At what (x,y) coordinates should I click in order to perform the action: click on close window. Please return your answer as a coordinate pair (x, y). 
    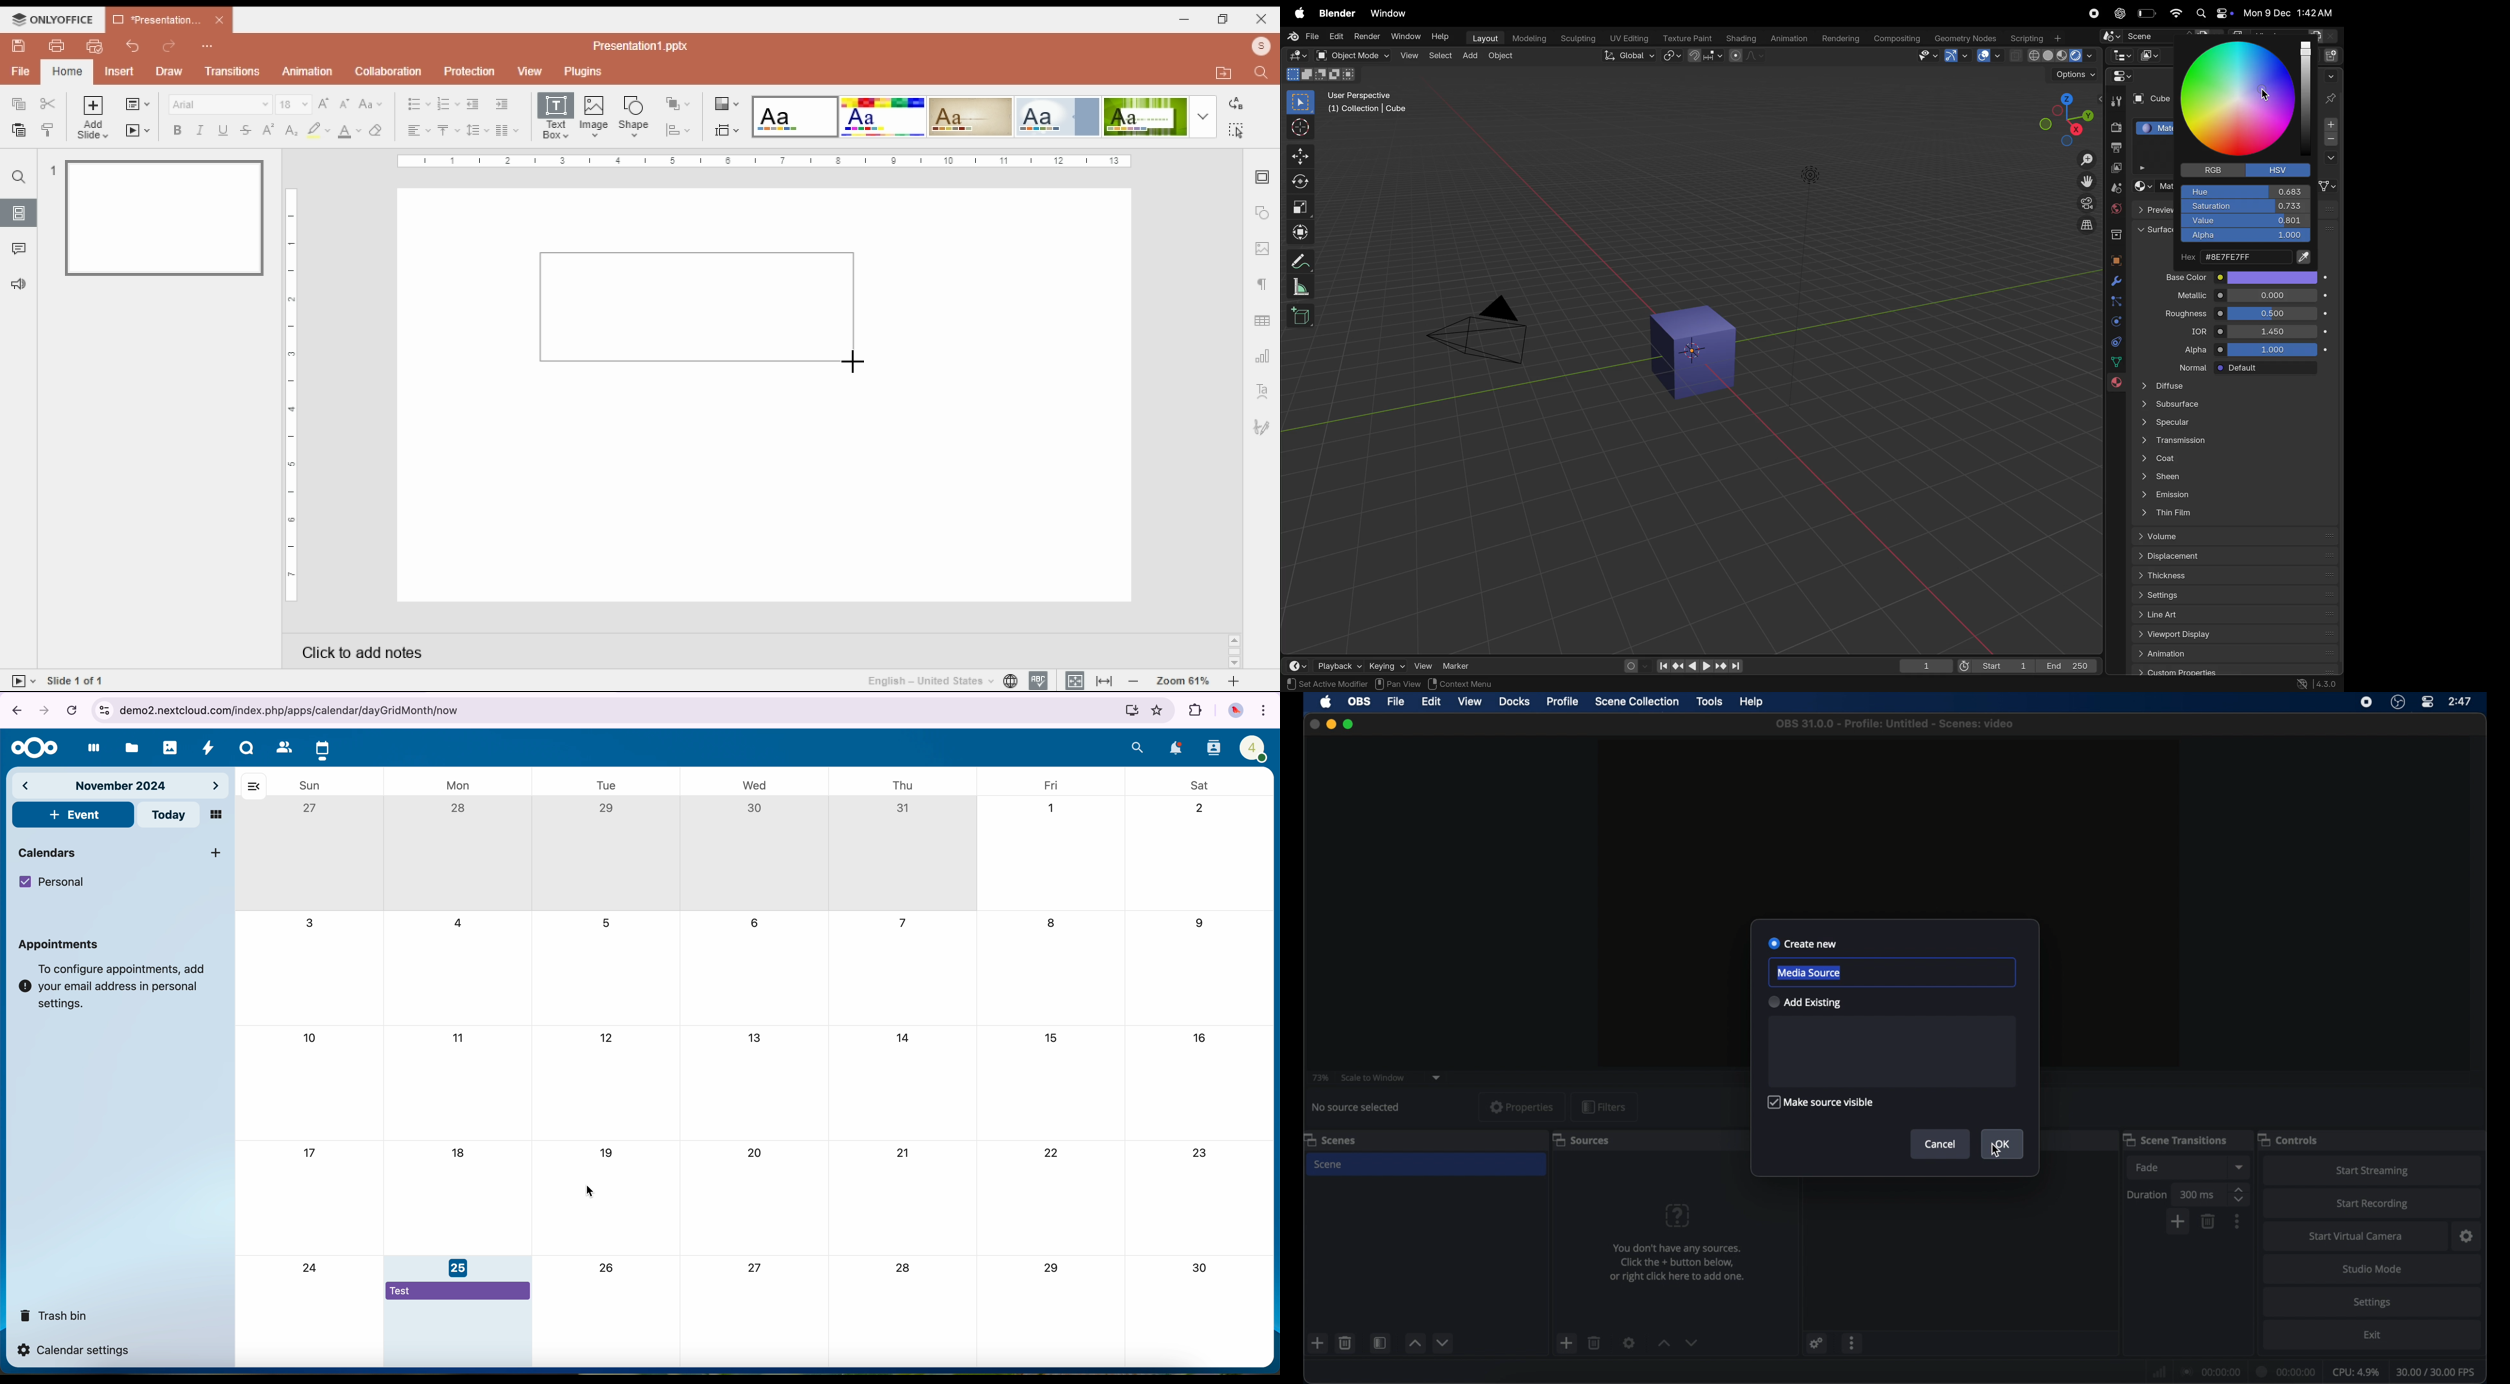
    Looking at the image, I should click on (1260, 18).